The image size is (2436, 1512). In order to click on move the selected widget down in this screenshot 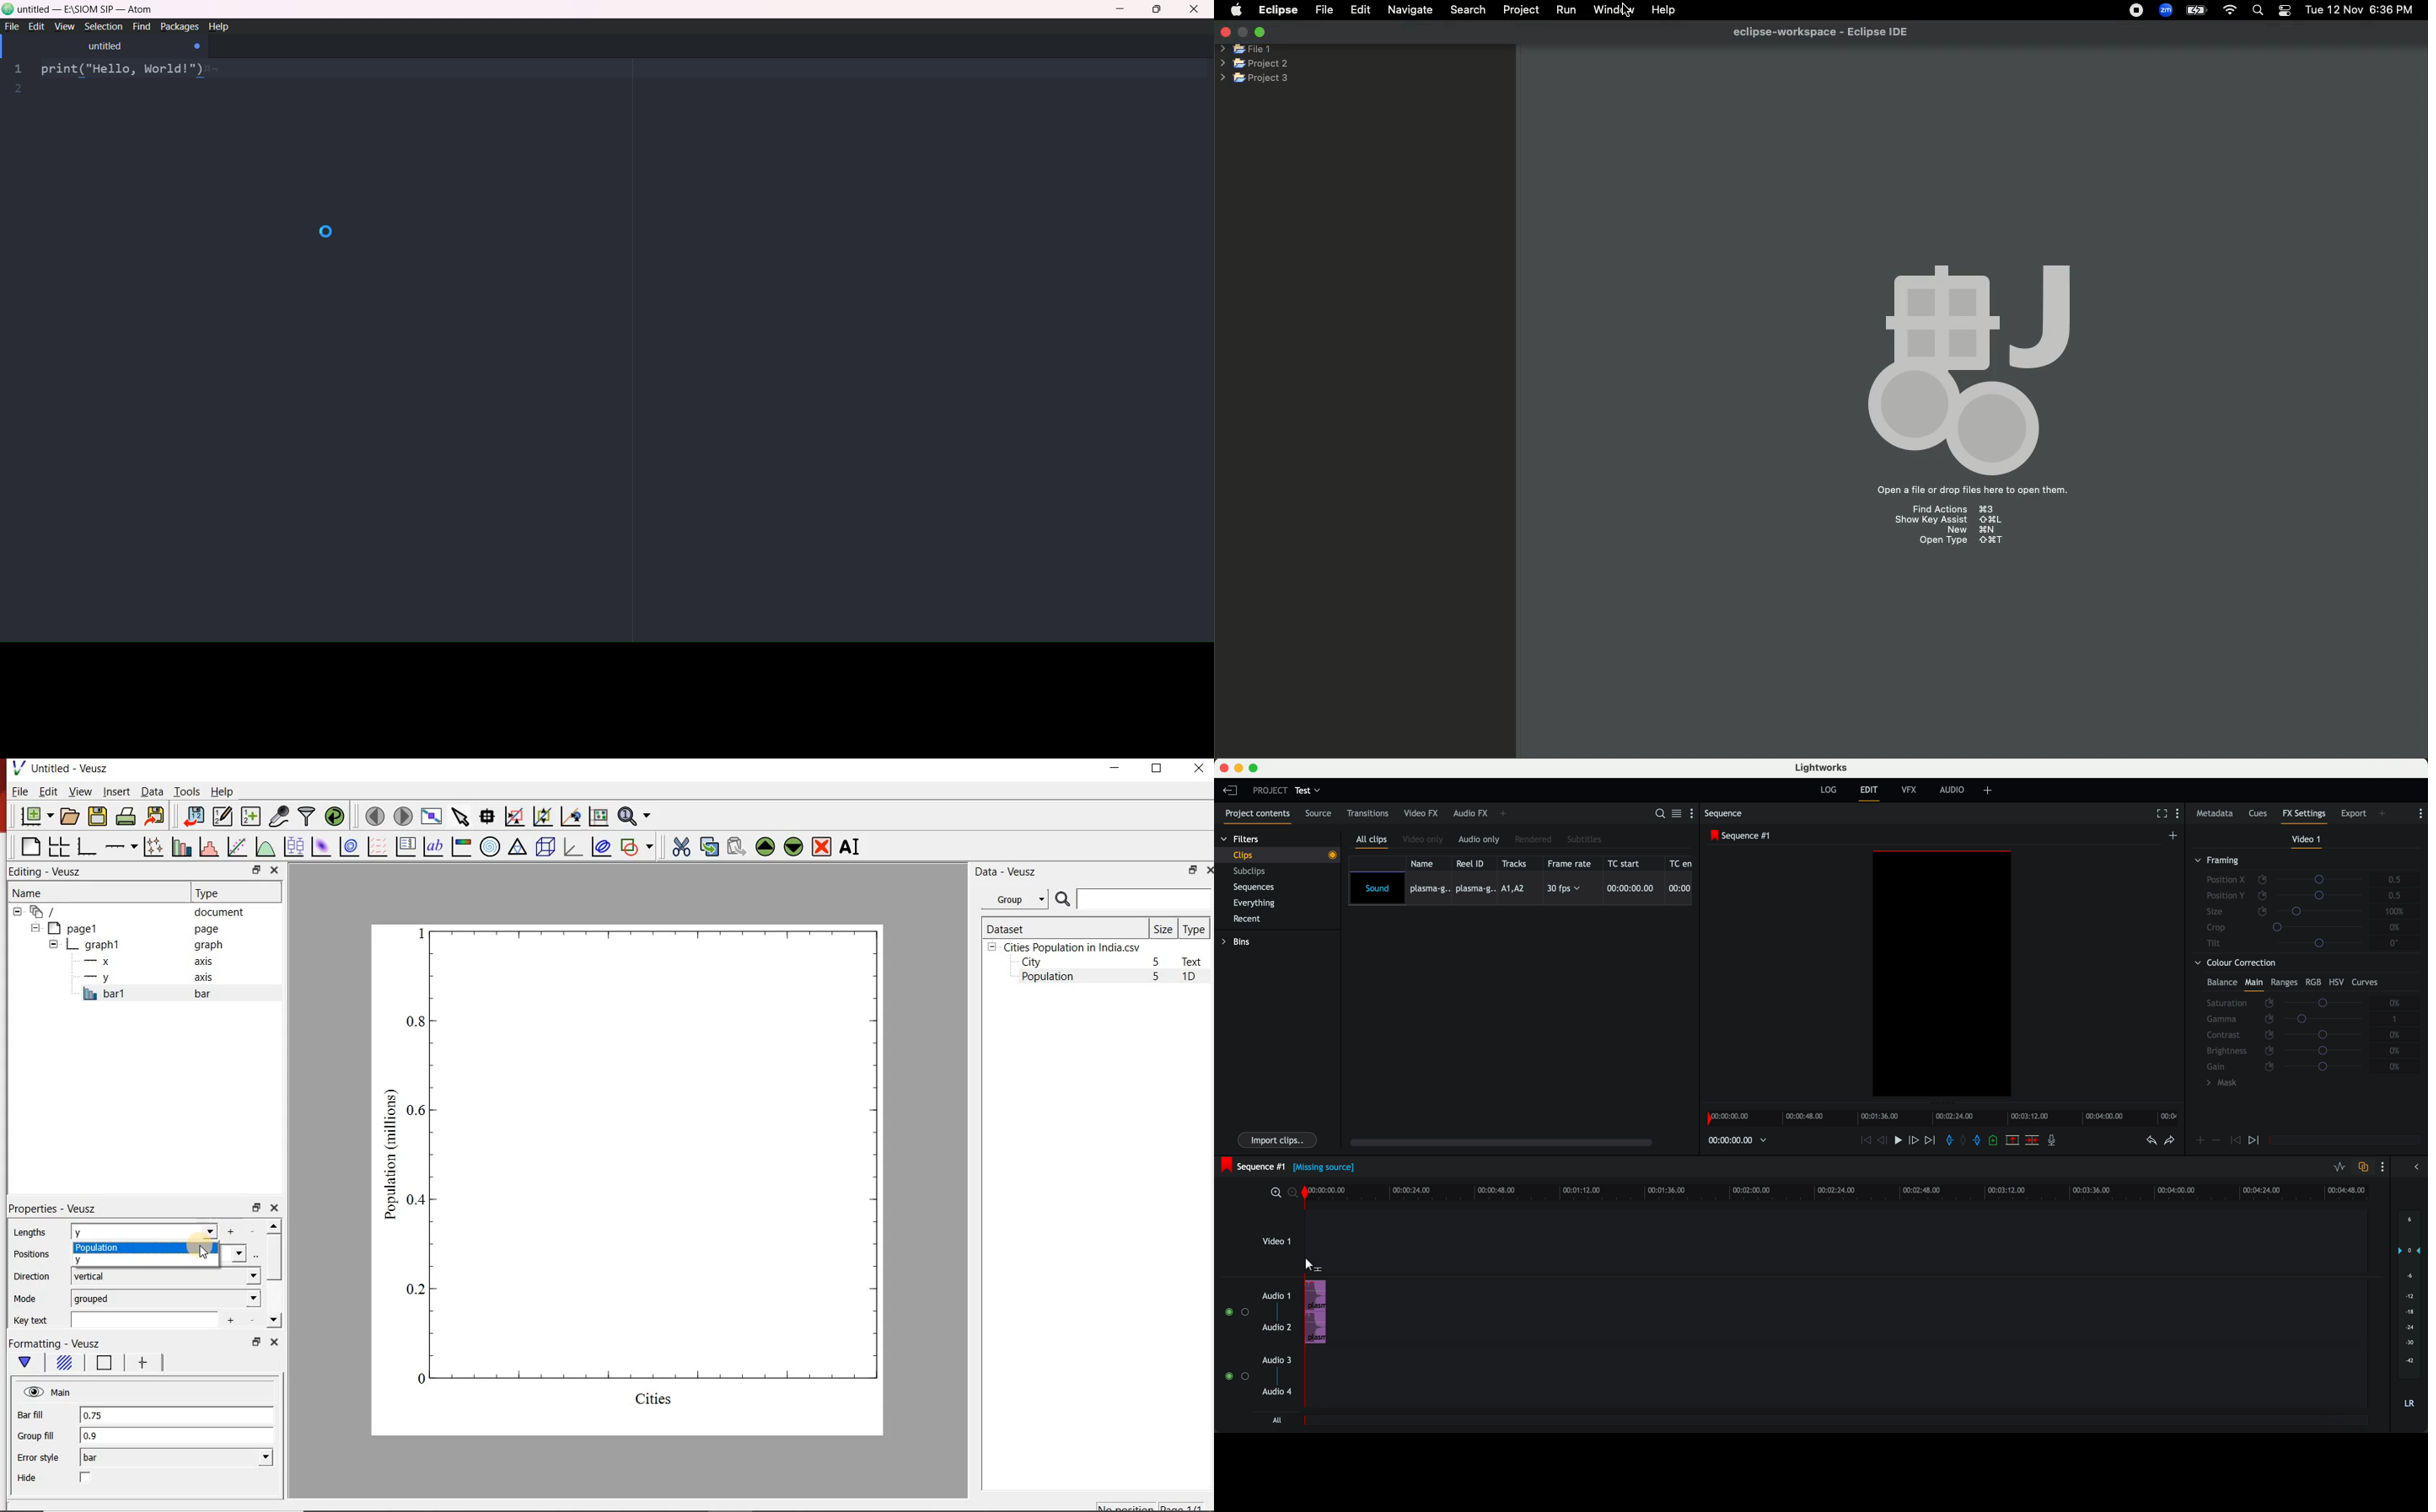, I will do `click(793, 847)`.